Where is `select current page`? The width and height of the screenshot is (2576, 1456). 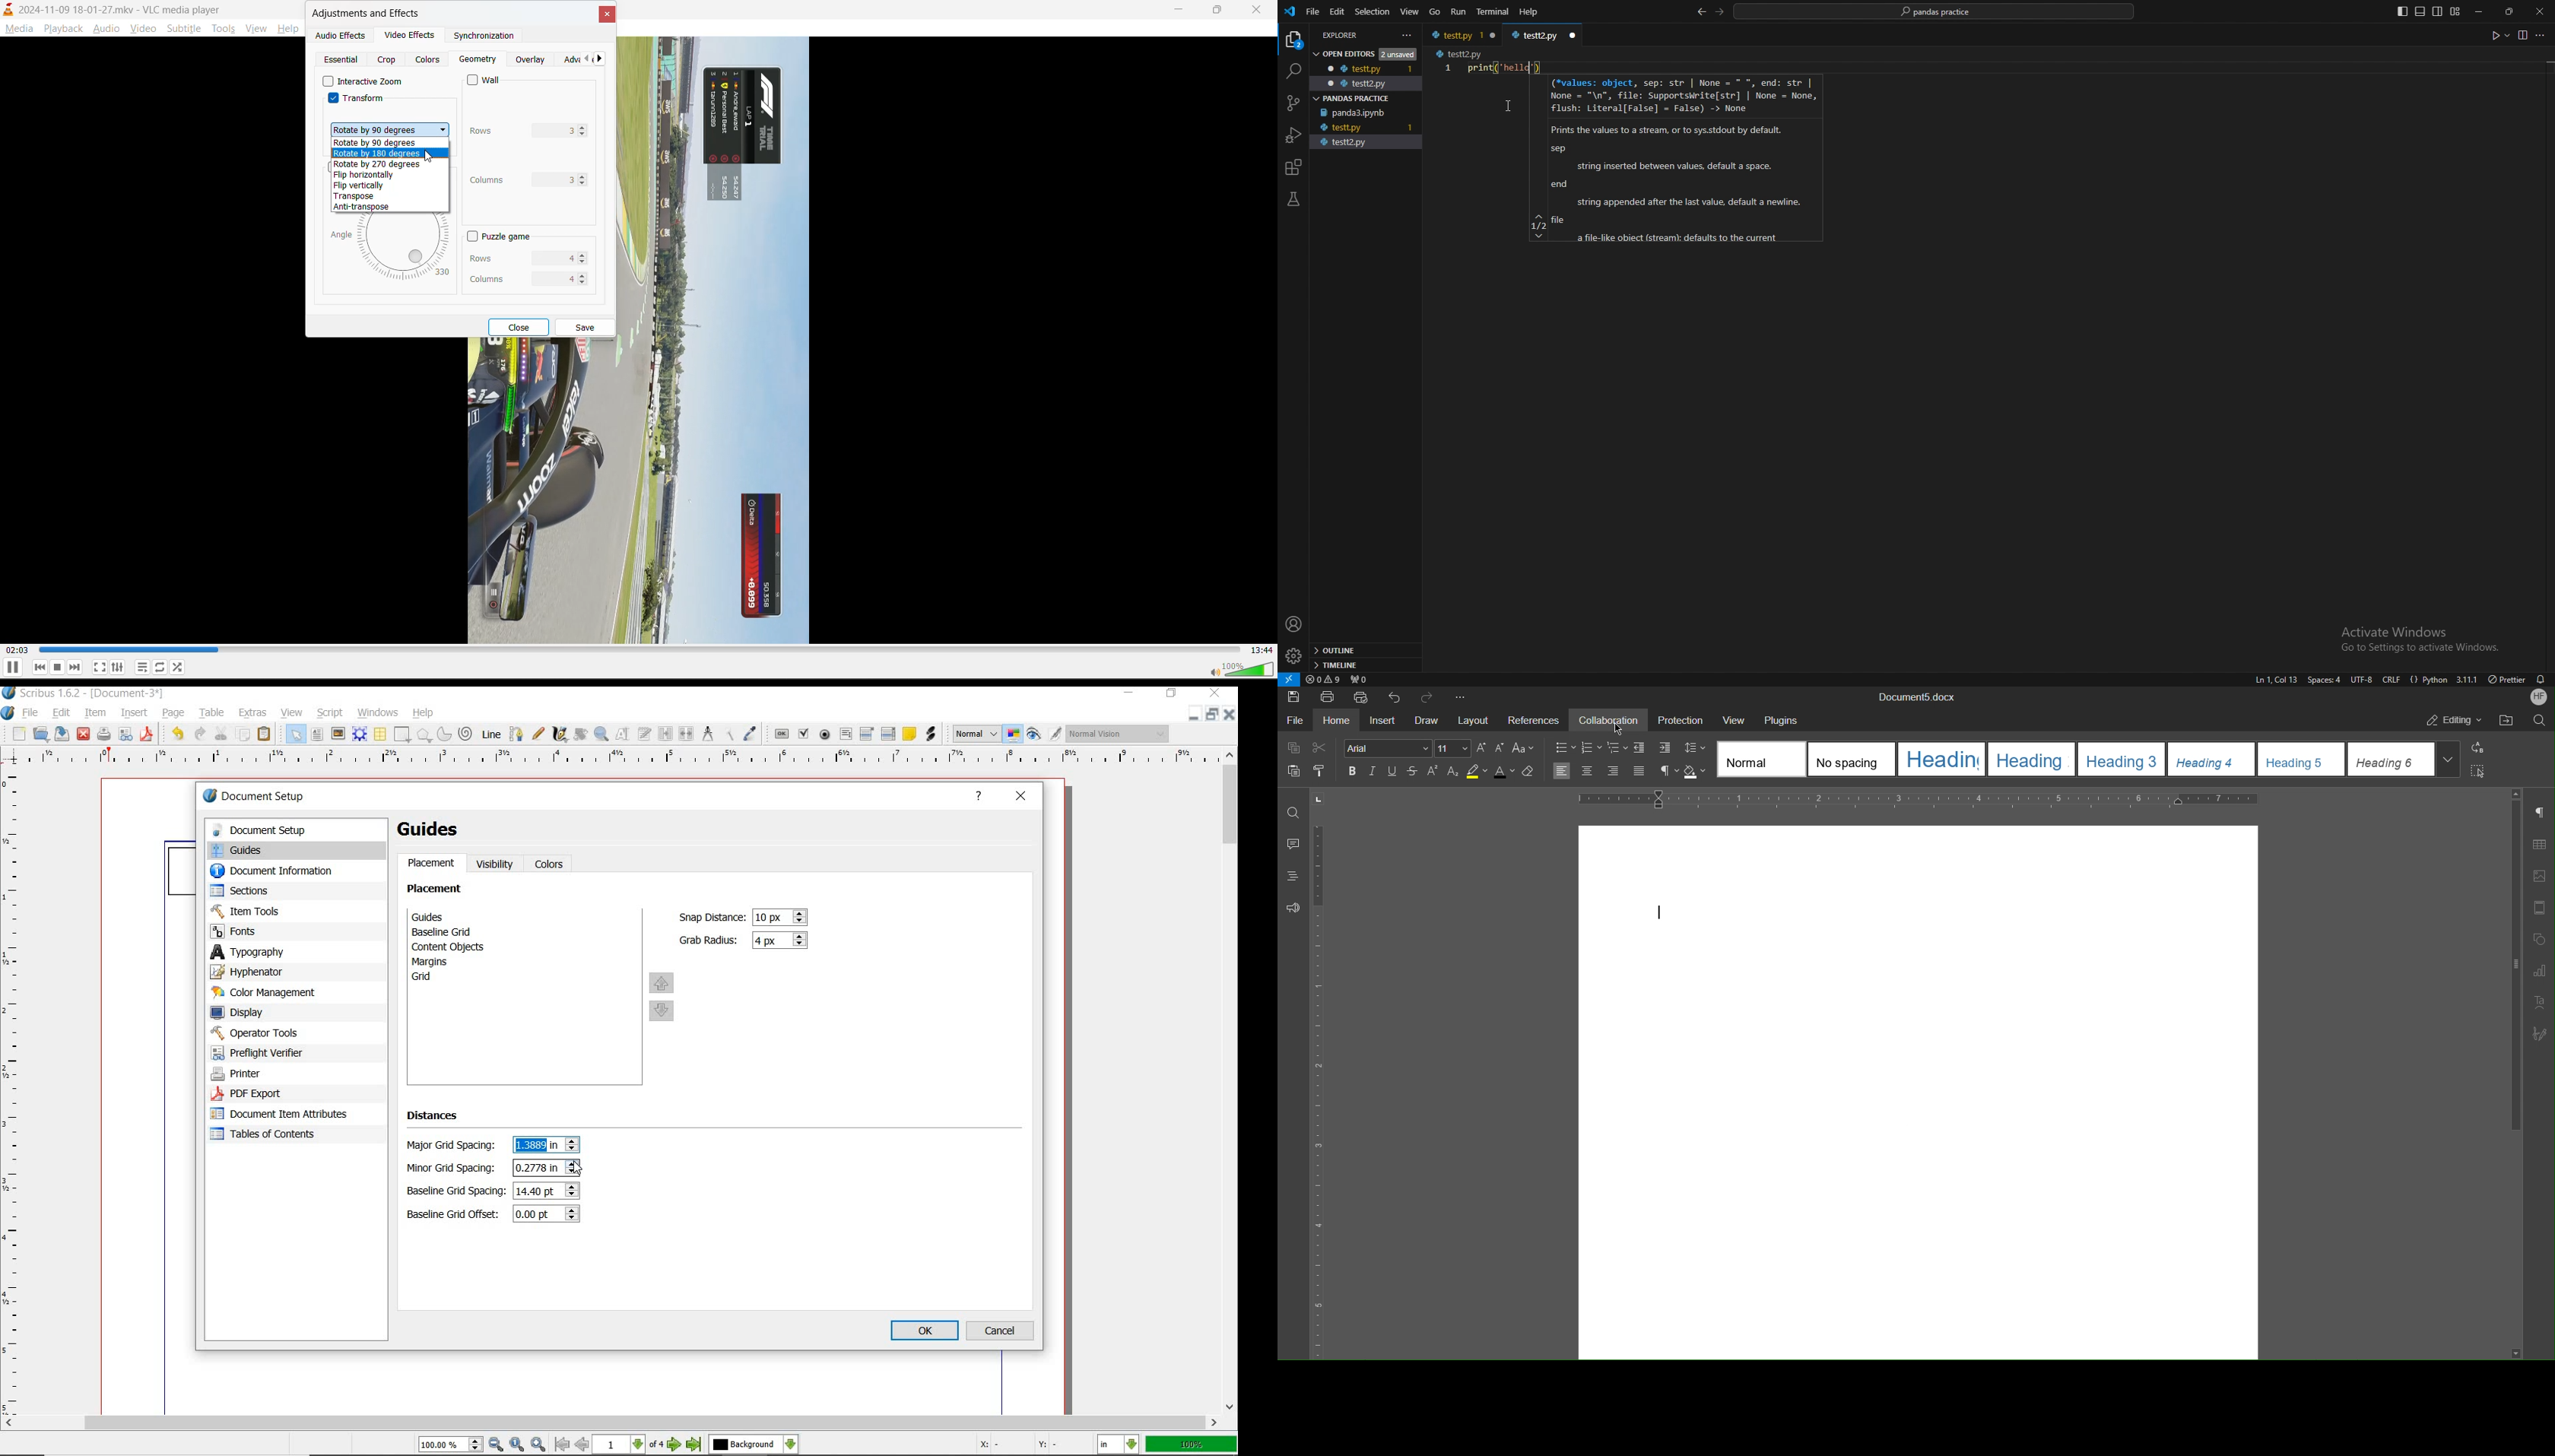 select current page is located at coordinates (630, 1445).